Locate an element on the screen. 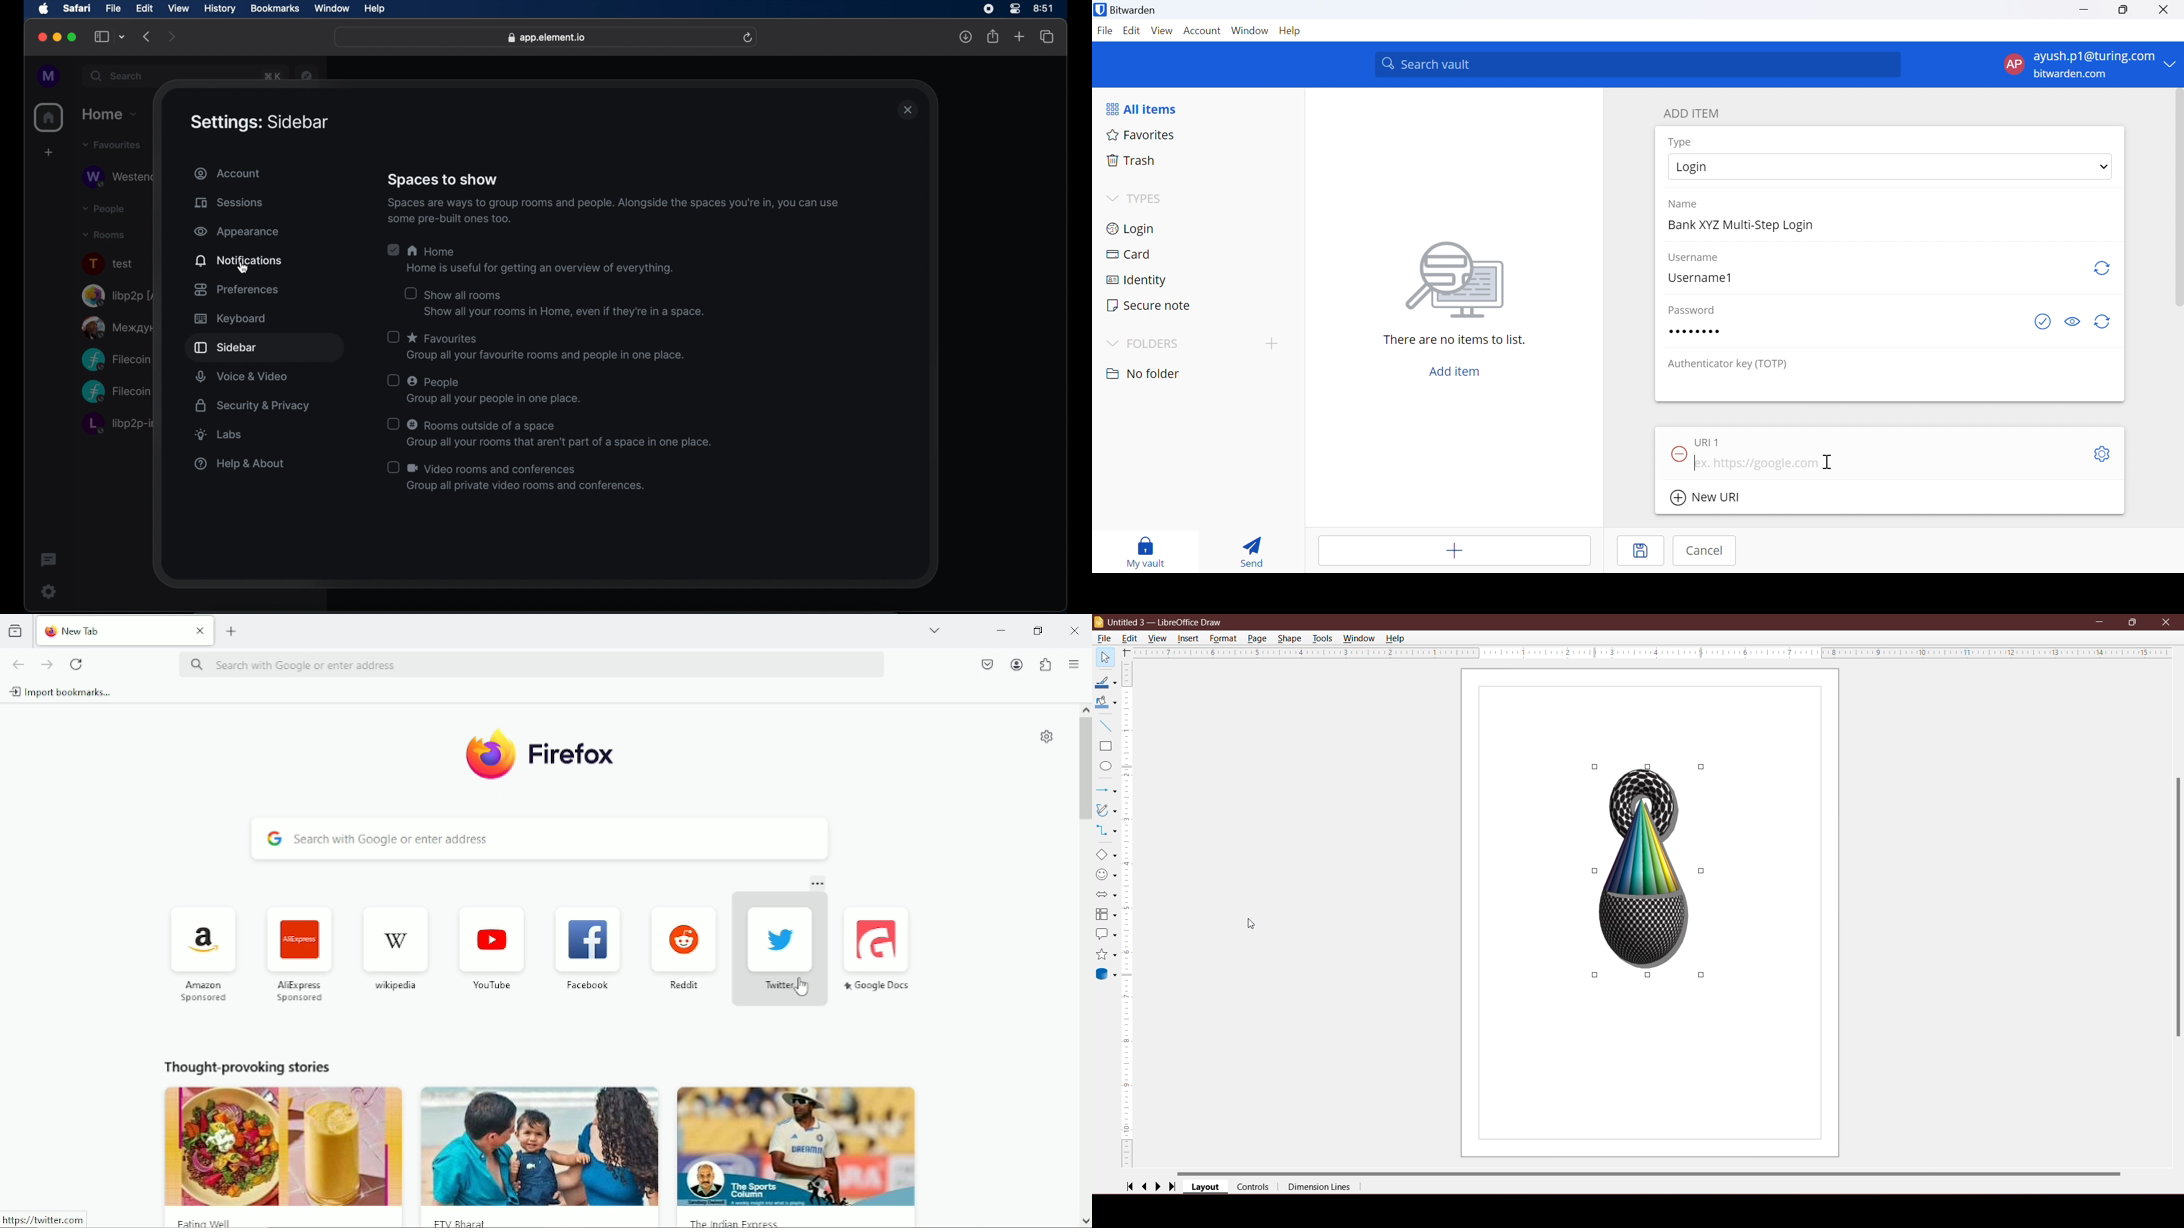  More is located at coordinates (818, 885).